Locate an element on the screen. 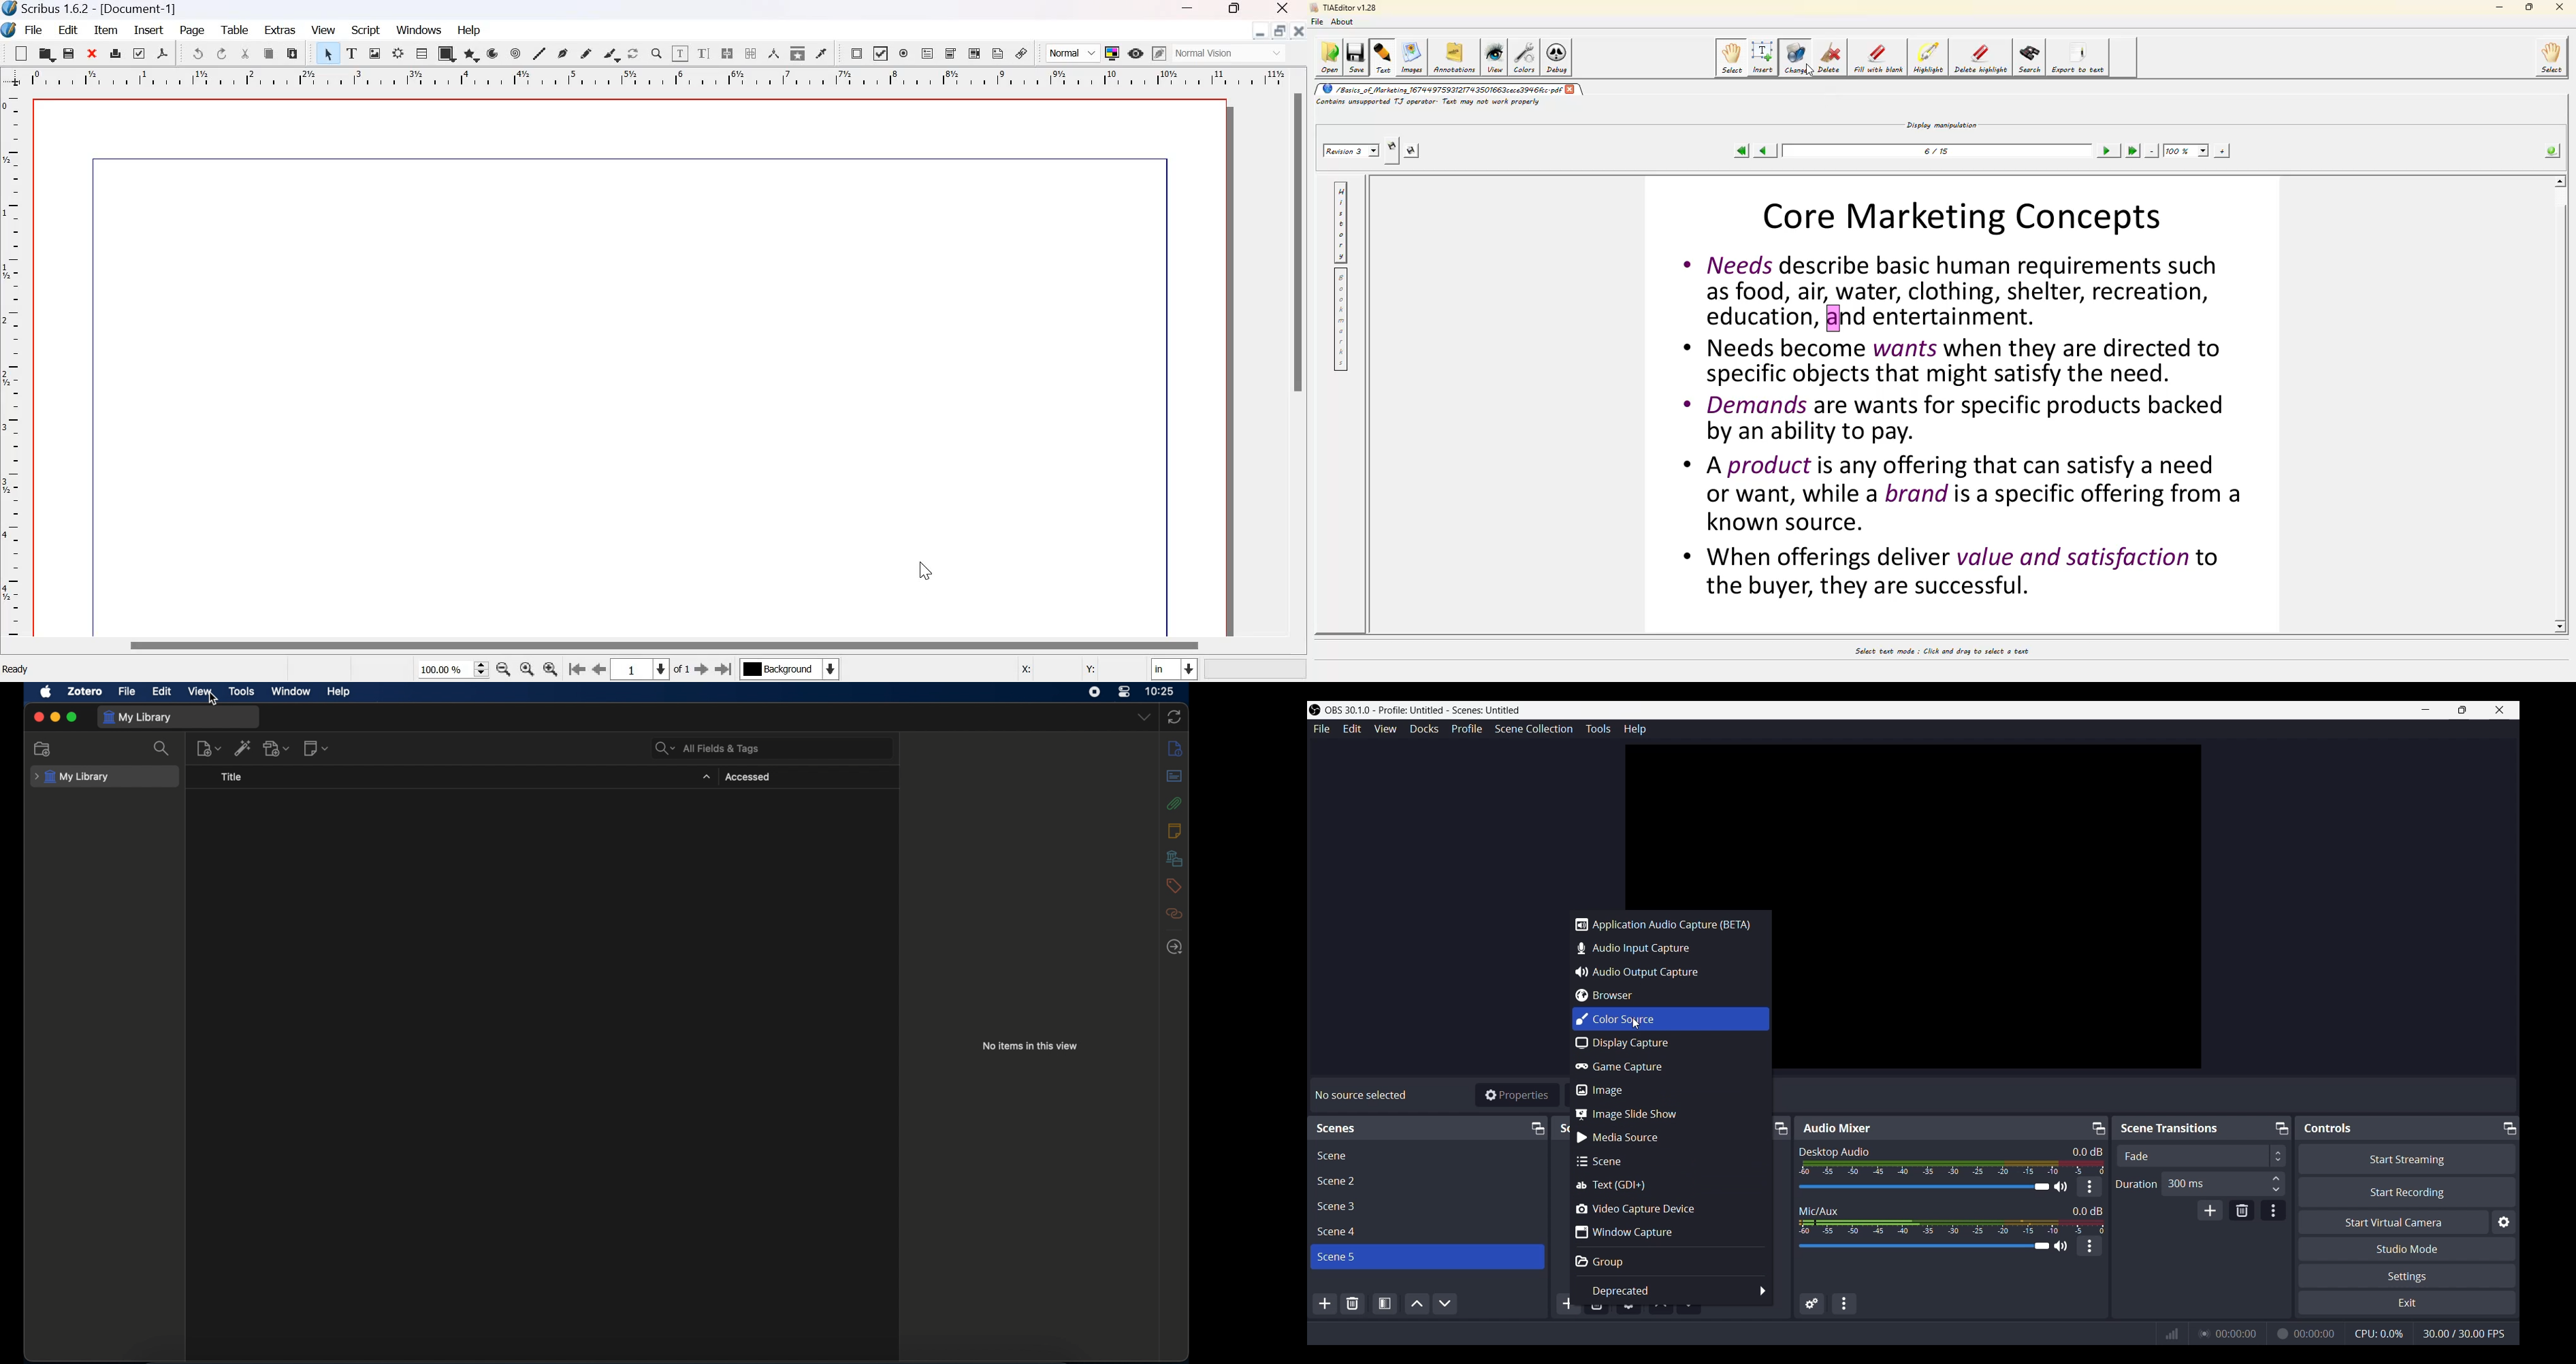  cut is located at coordinates (246, 54).